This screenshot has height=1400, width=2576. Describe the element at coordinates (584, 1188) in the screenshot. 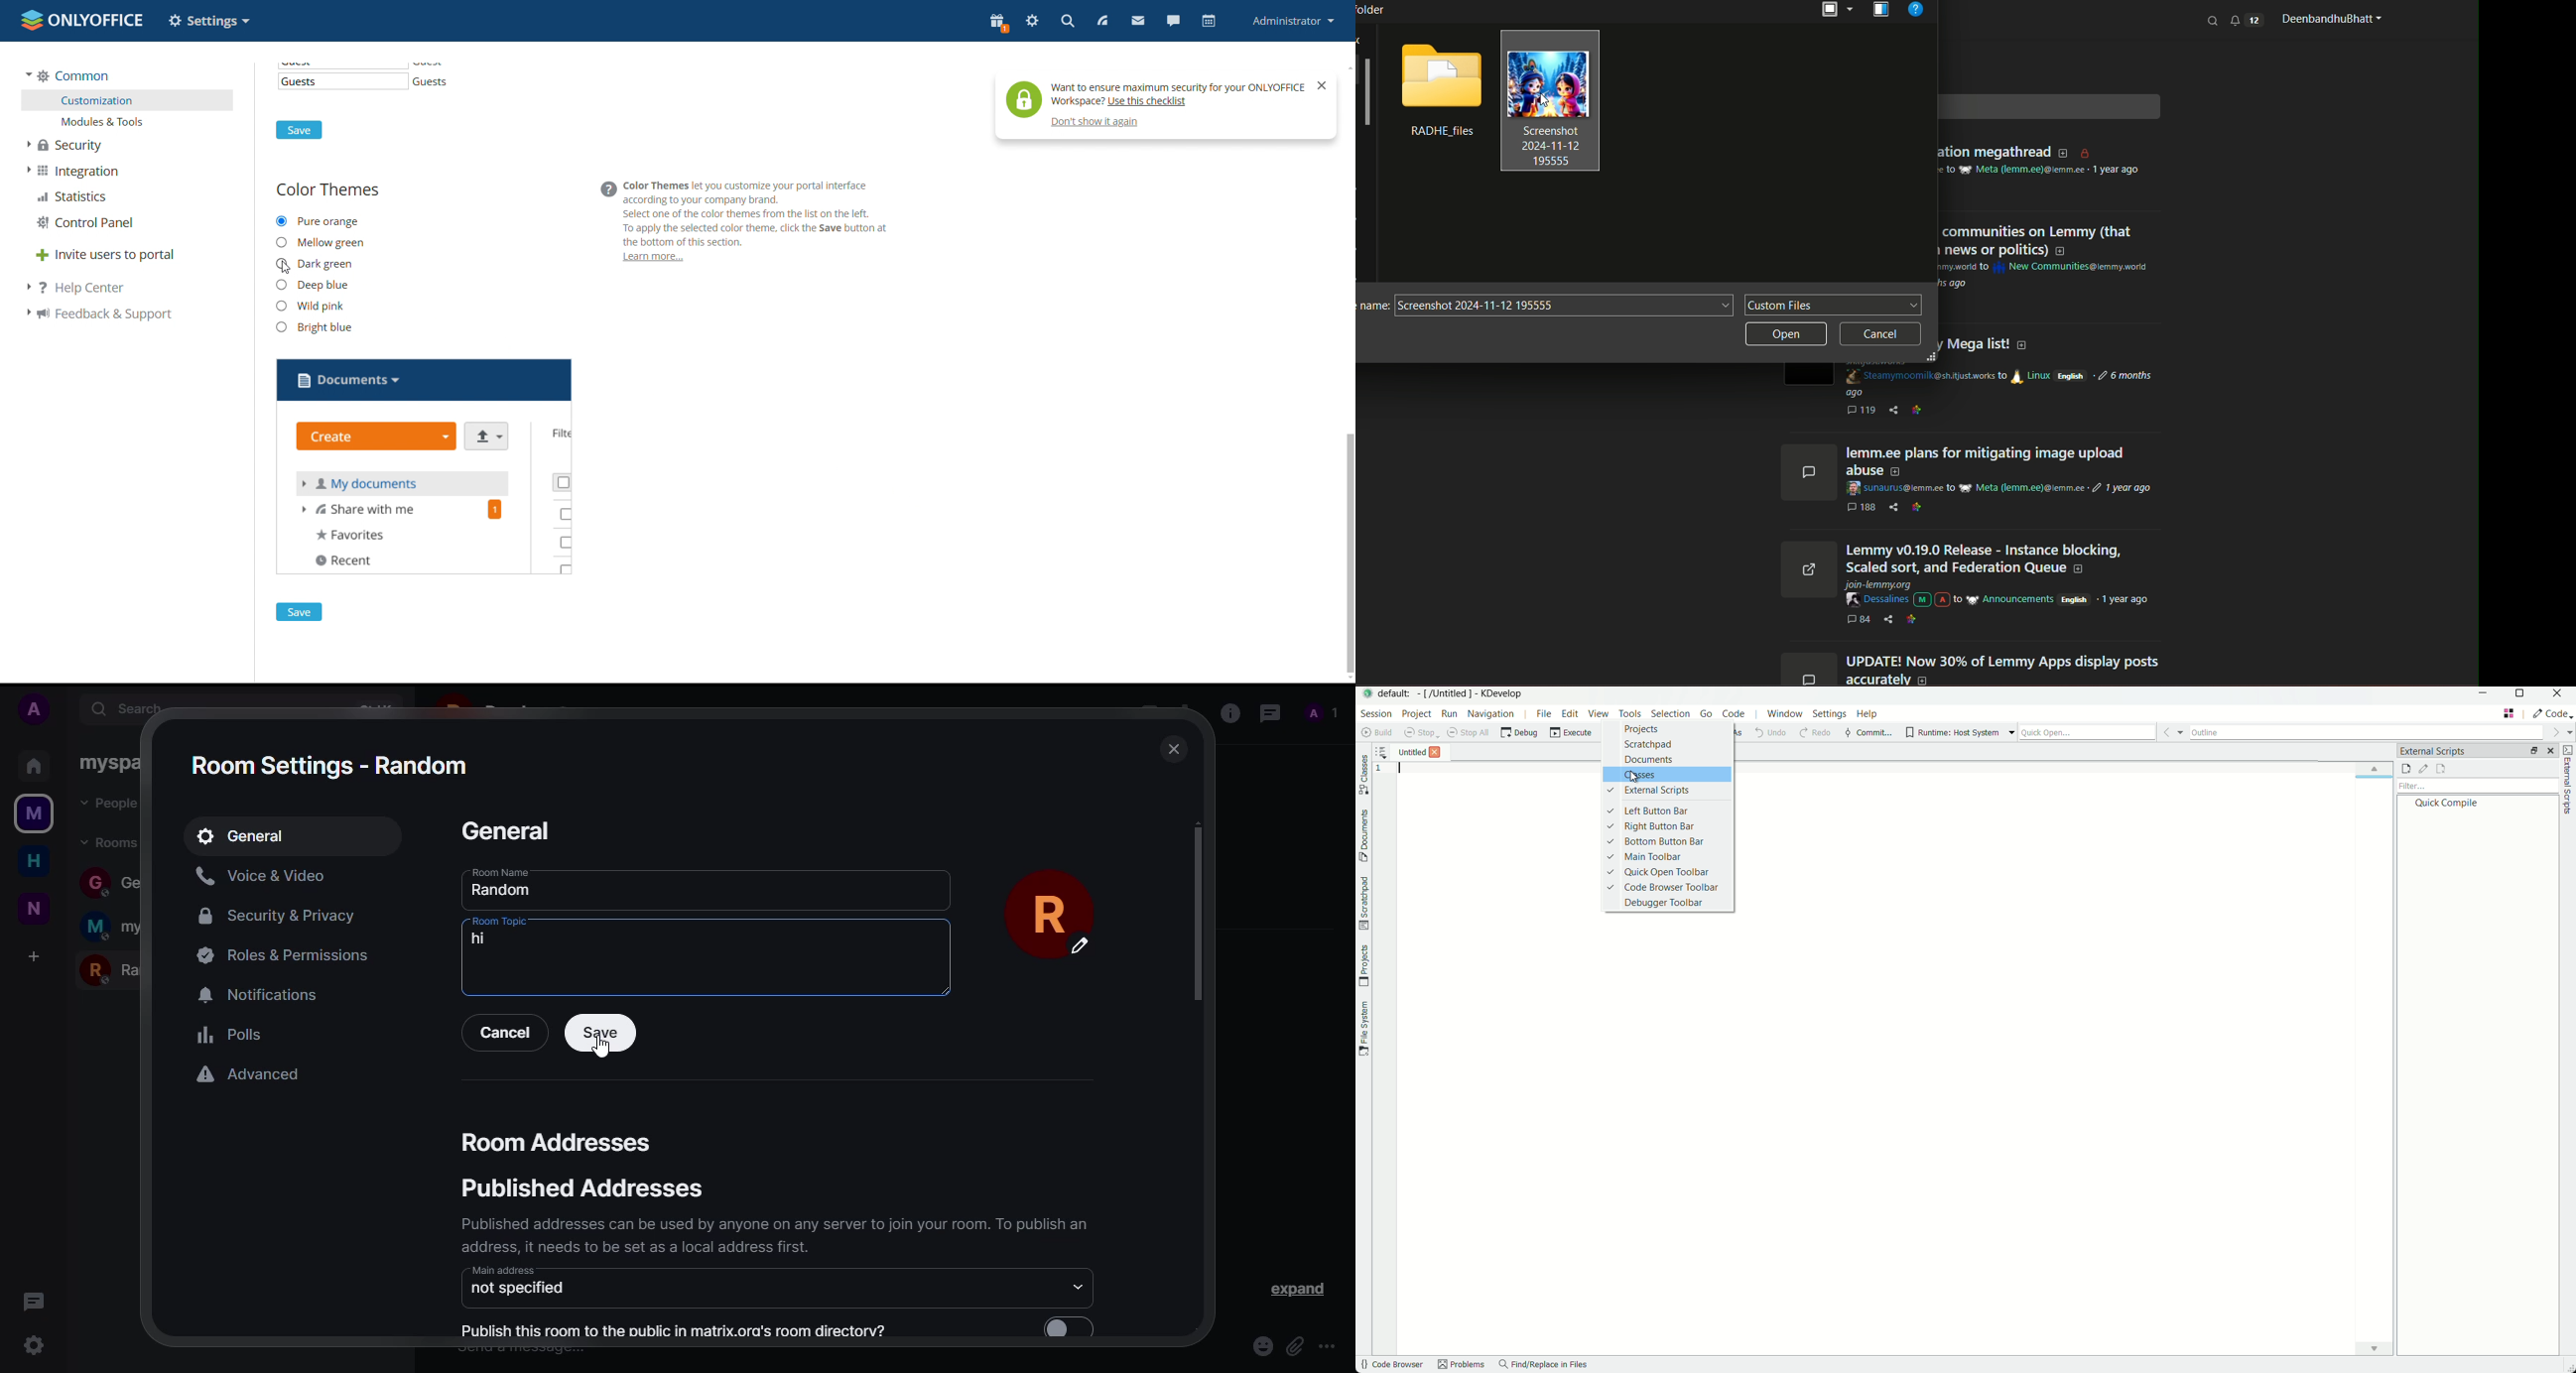

I see `published addresses` at that location.